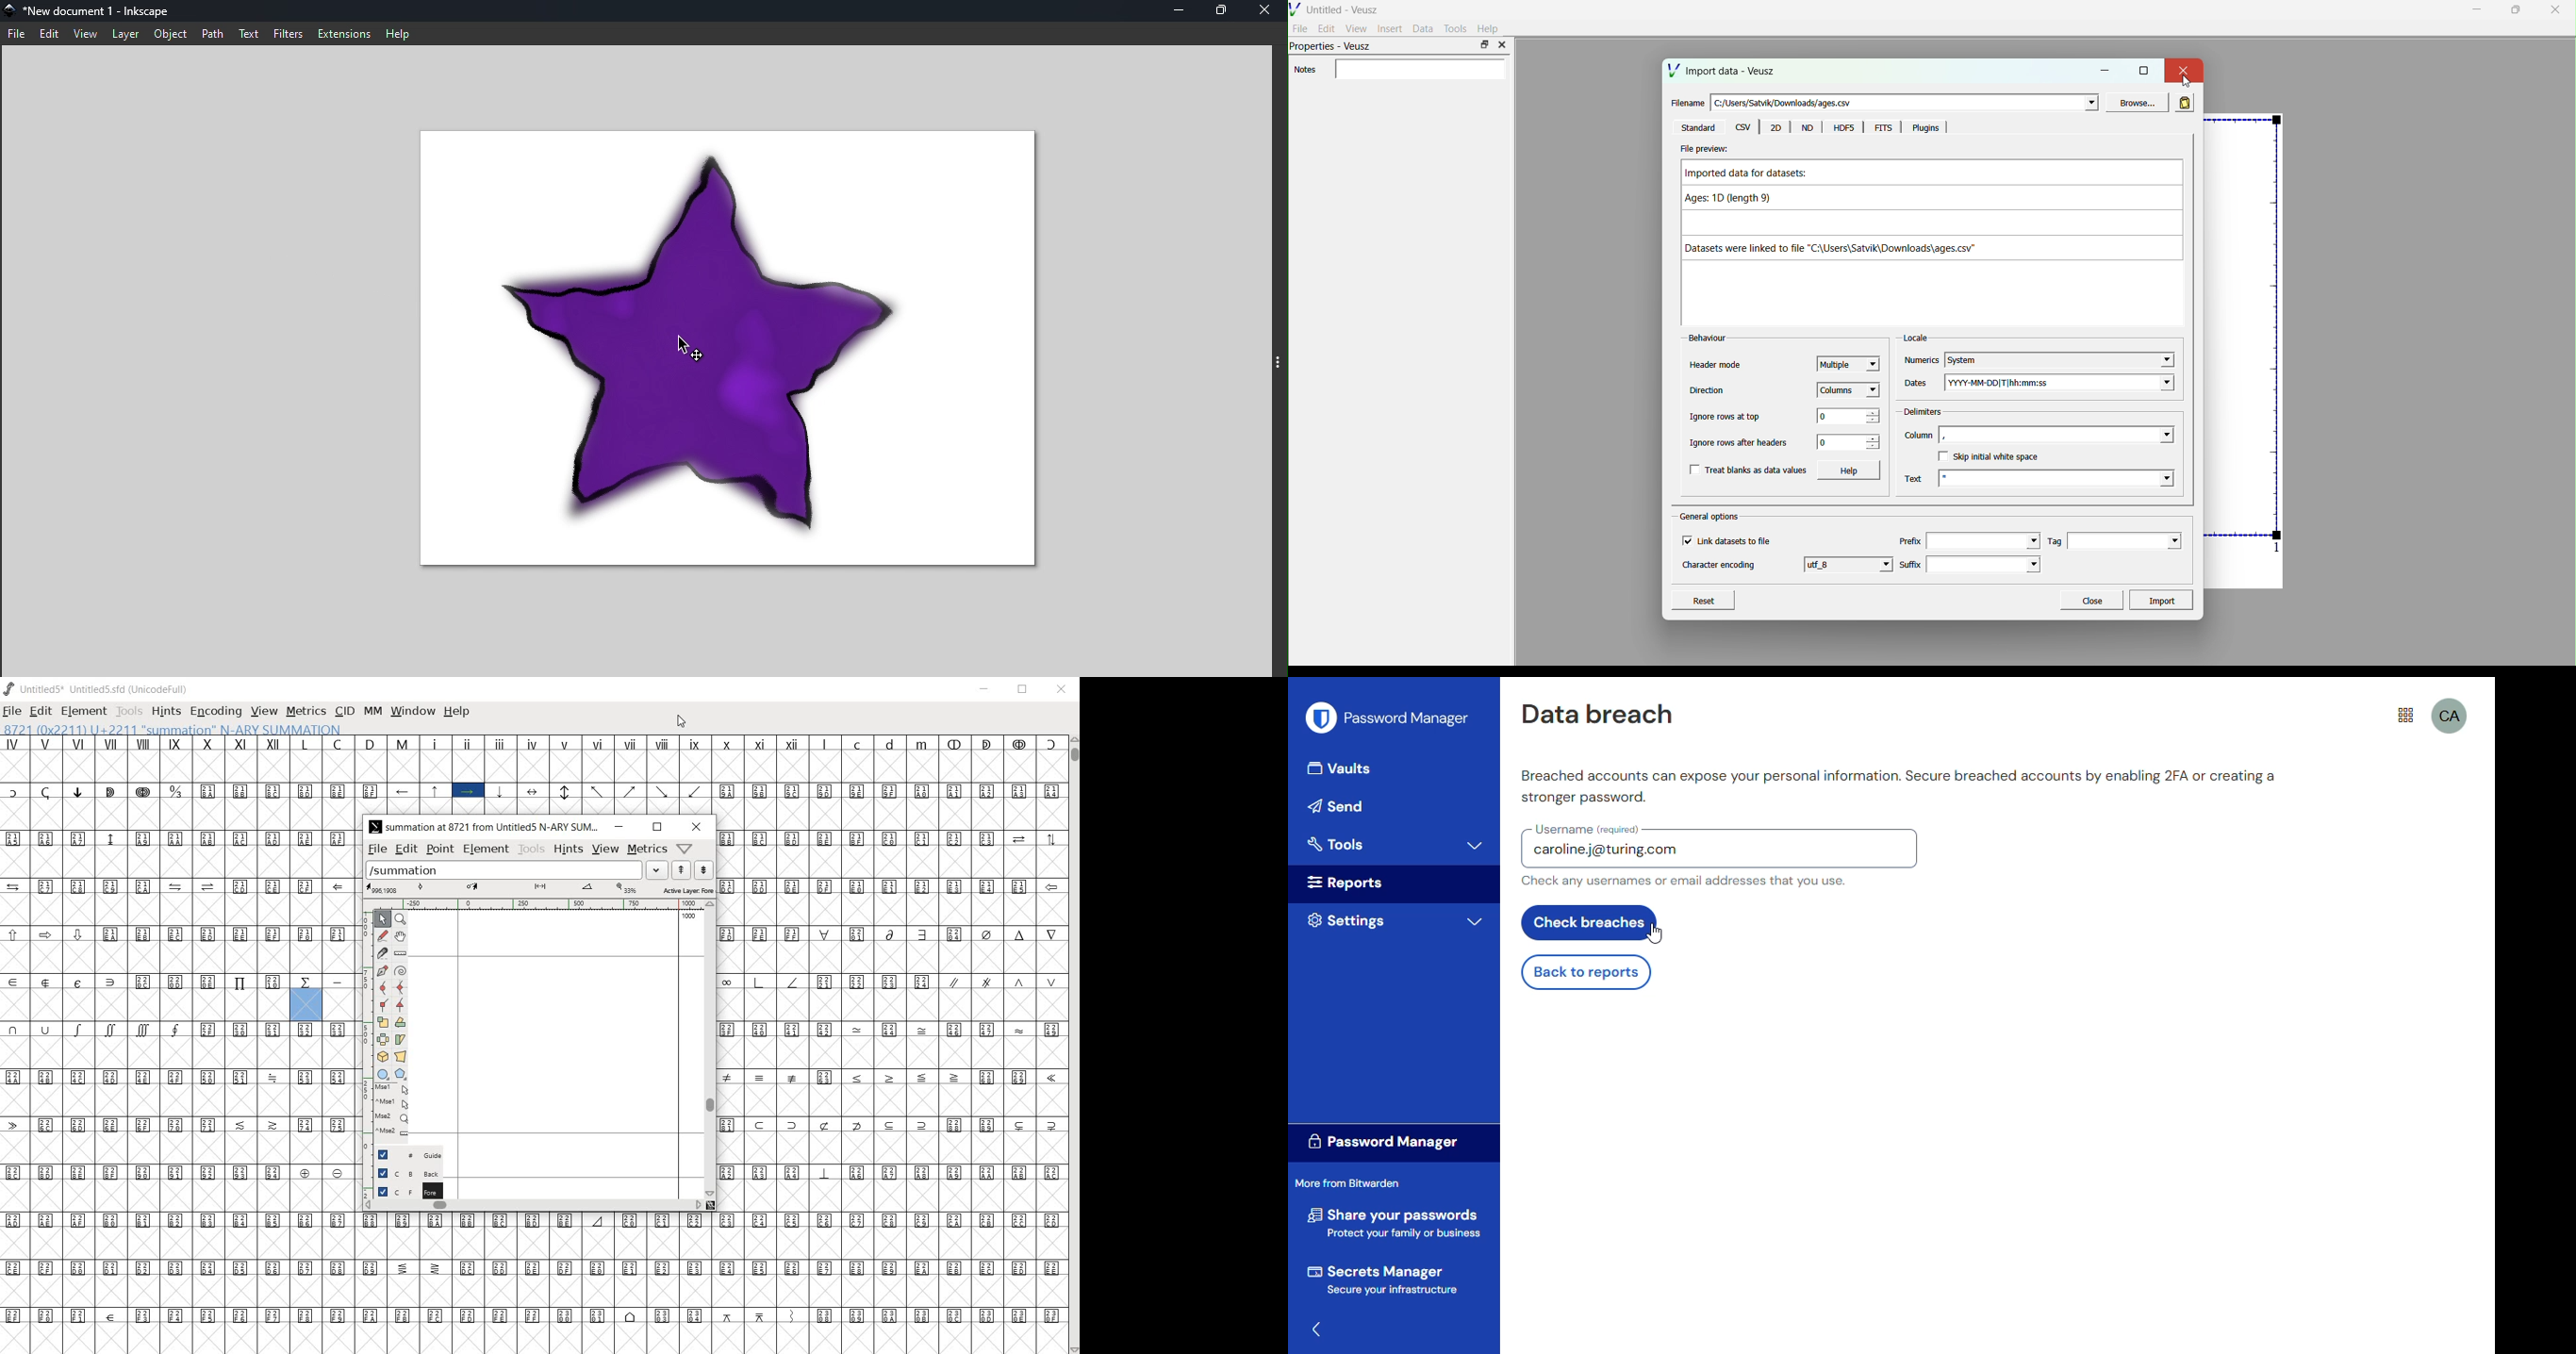 The width and height of the screenshot is (2576, 1372). I want to click on text field, so click(2058, 478).